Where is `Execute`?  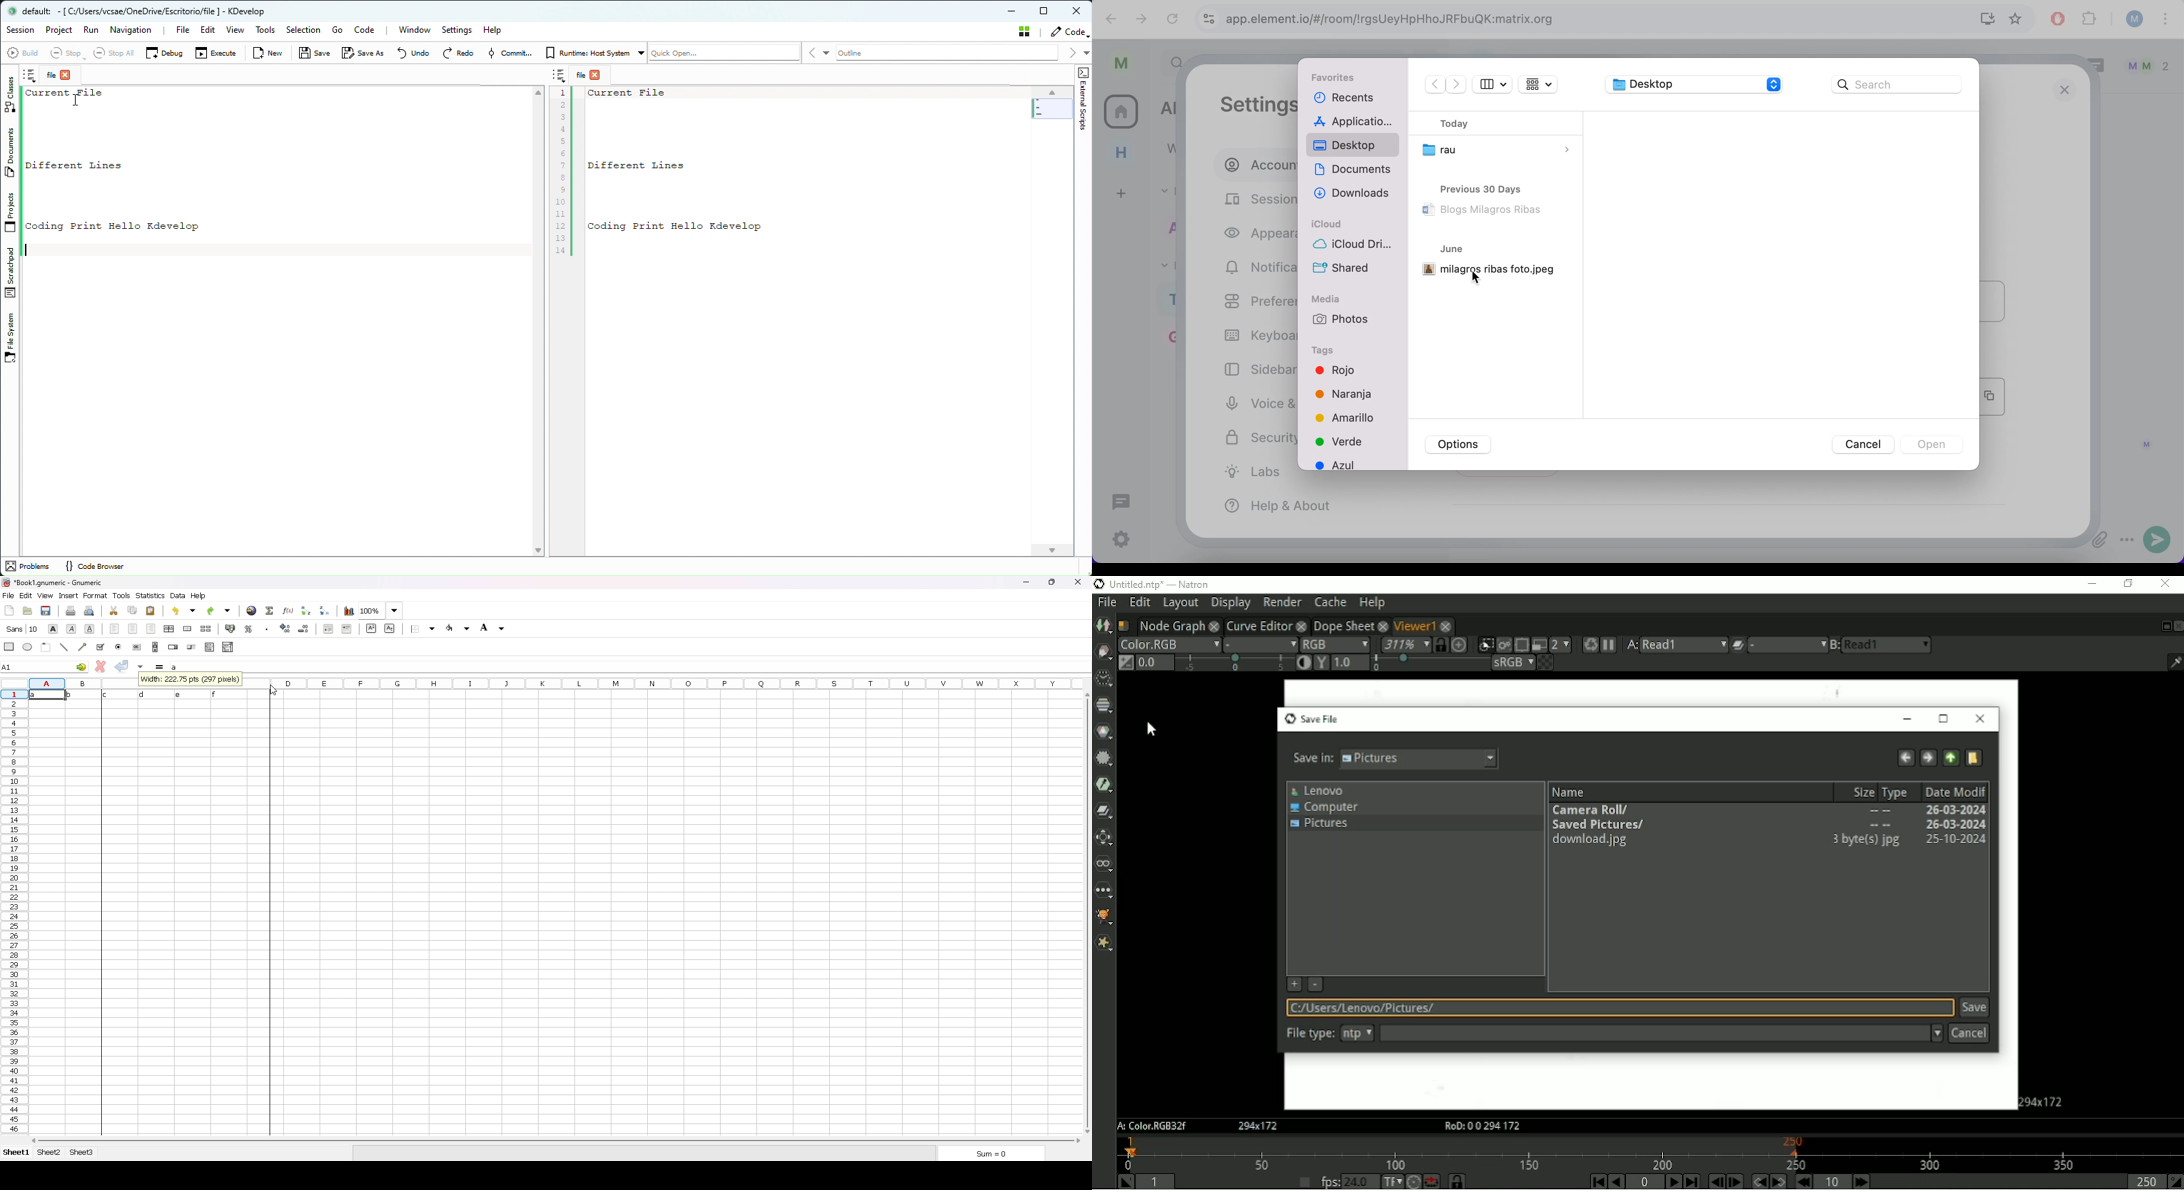 Execute is located at coordinates (220, 54).